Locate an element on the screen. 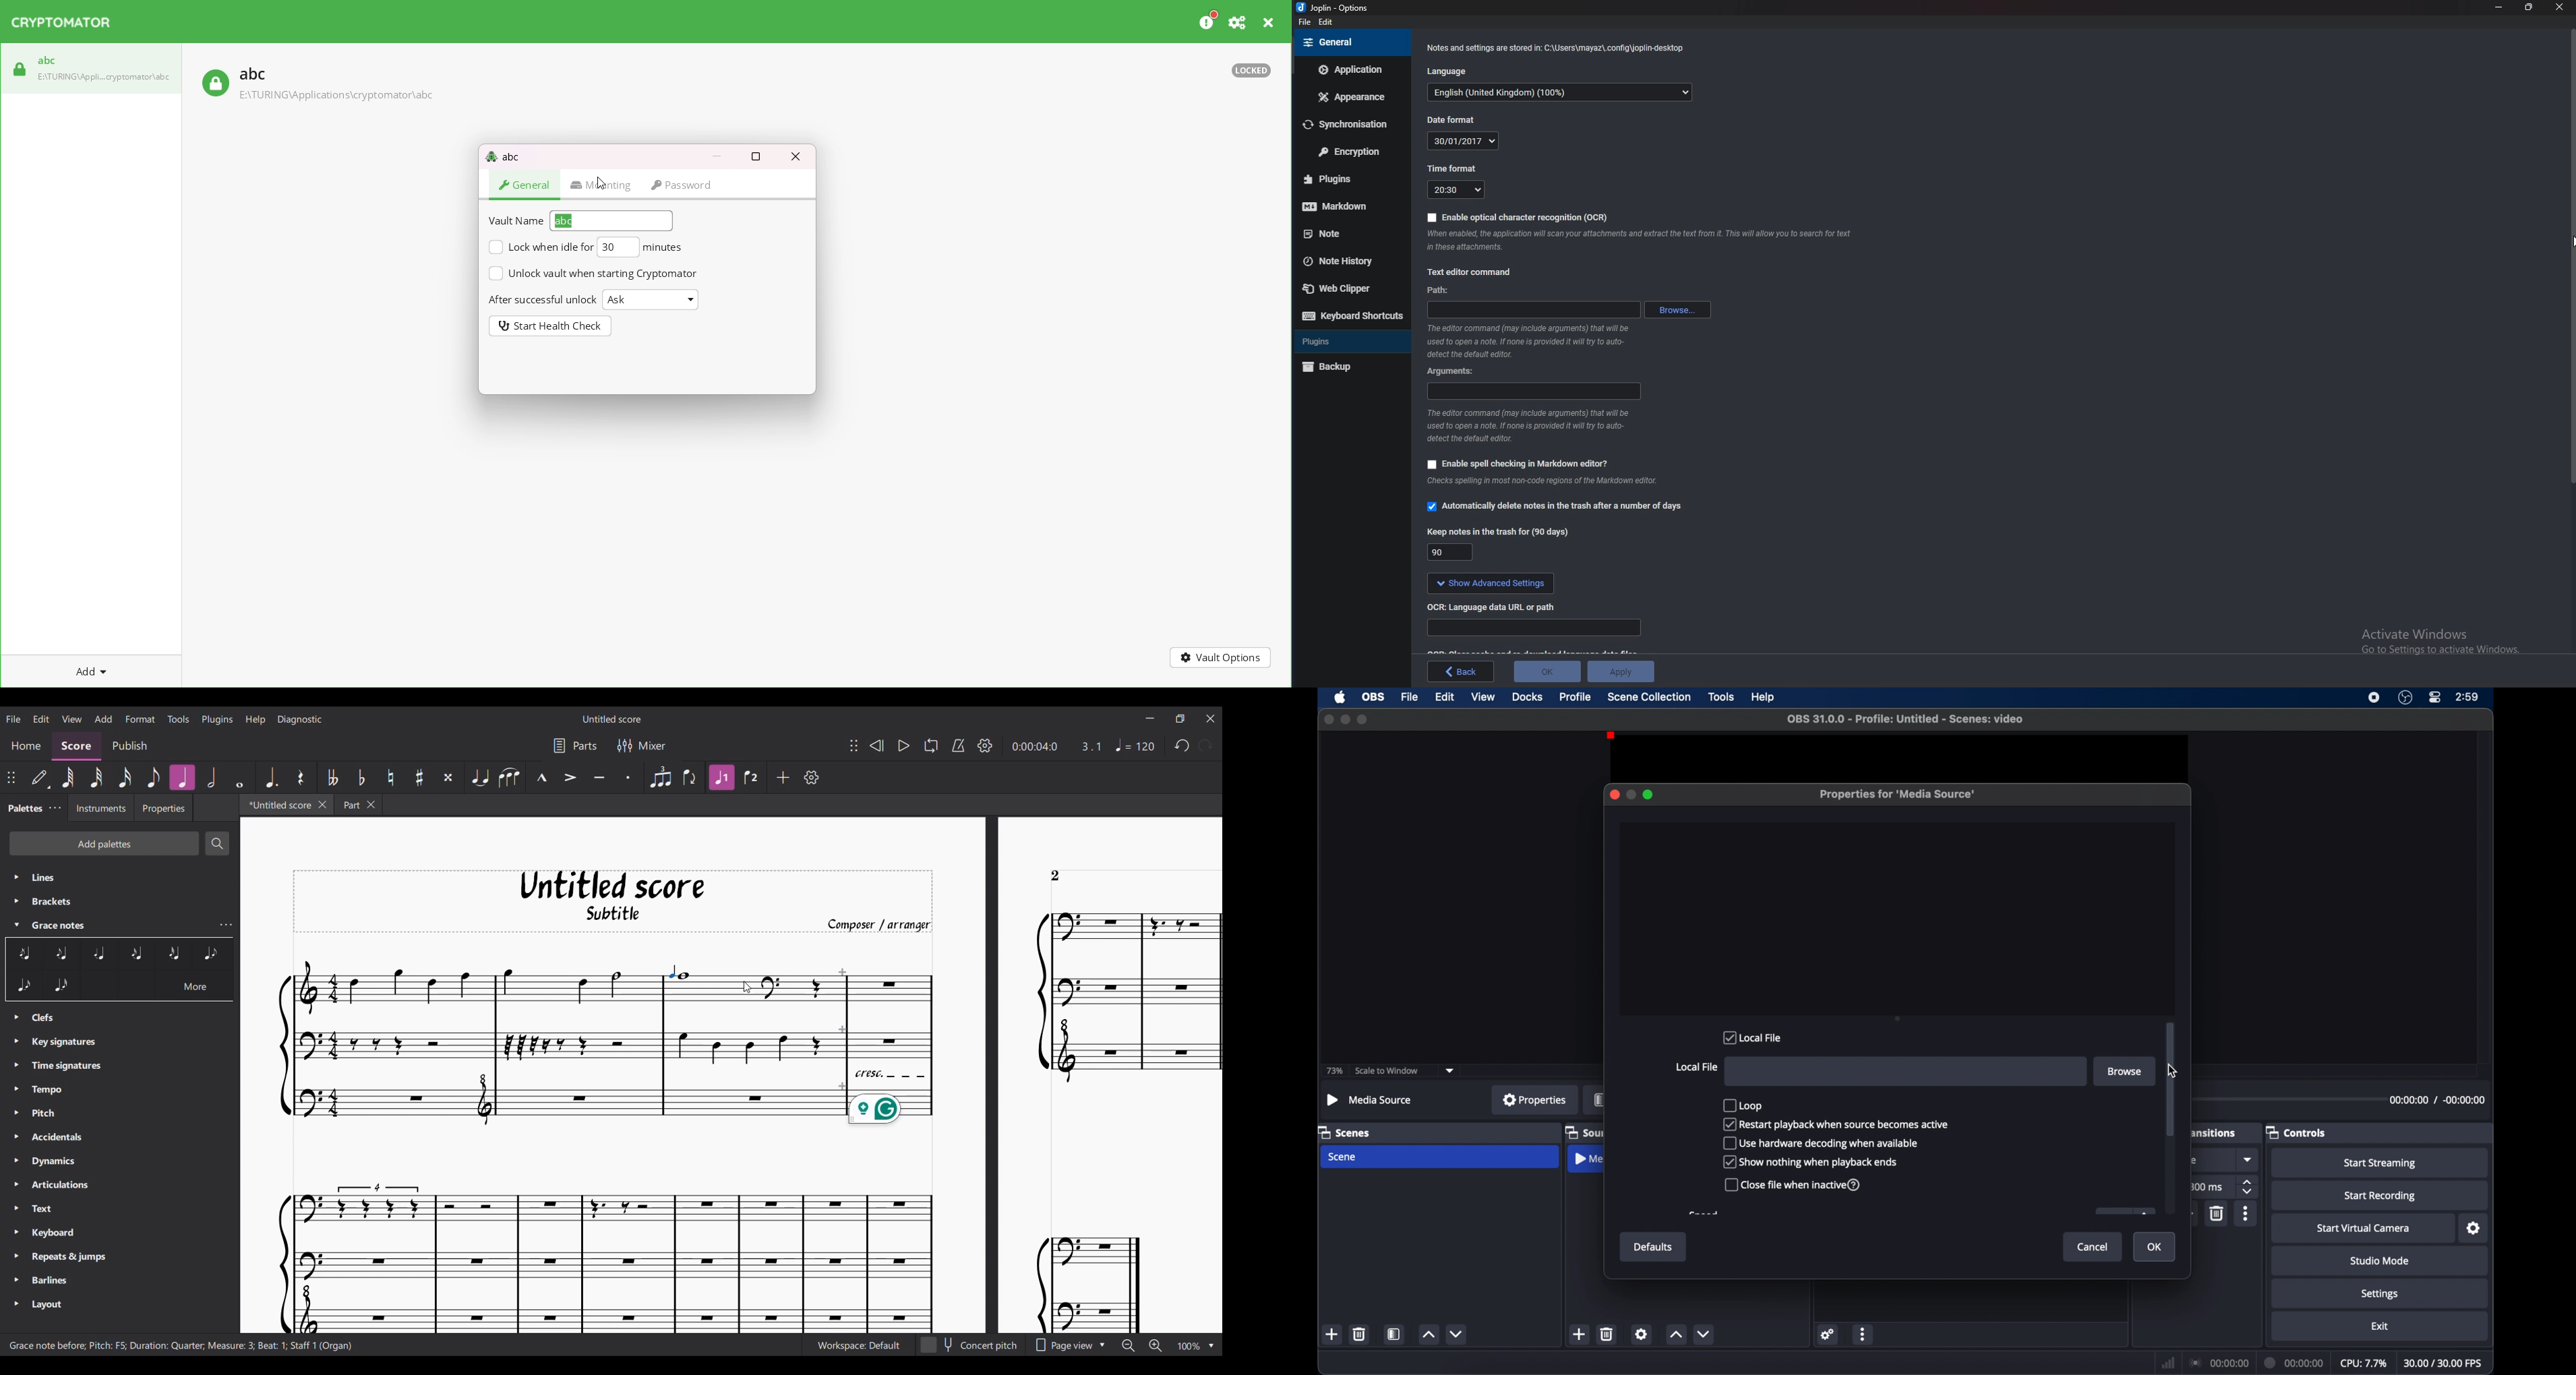 This screenshot has height=1400, width=2576. Playback settings is located at coordinates (985, 745).